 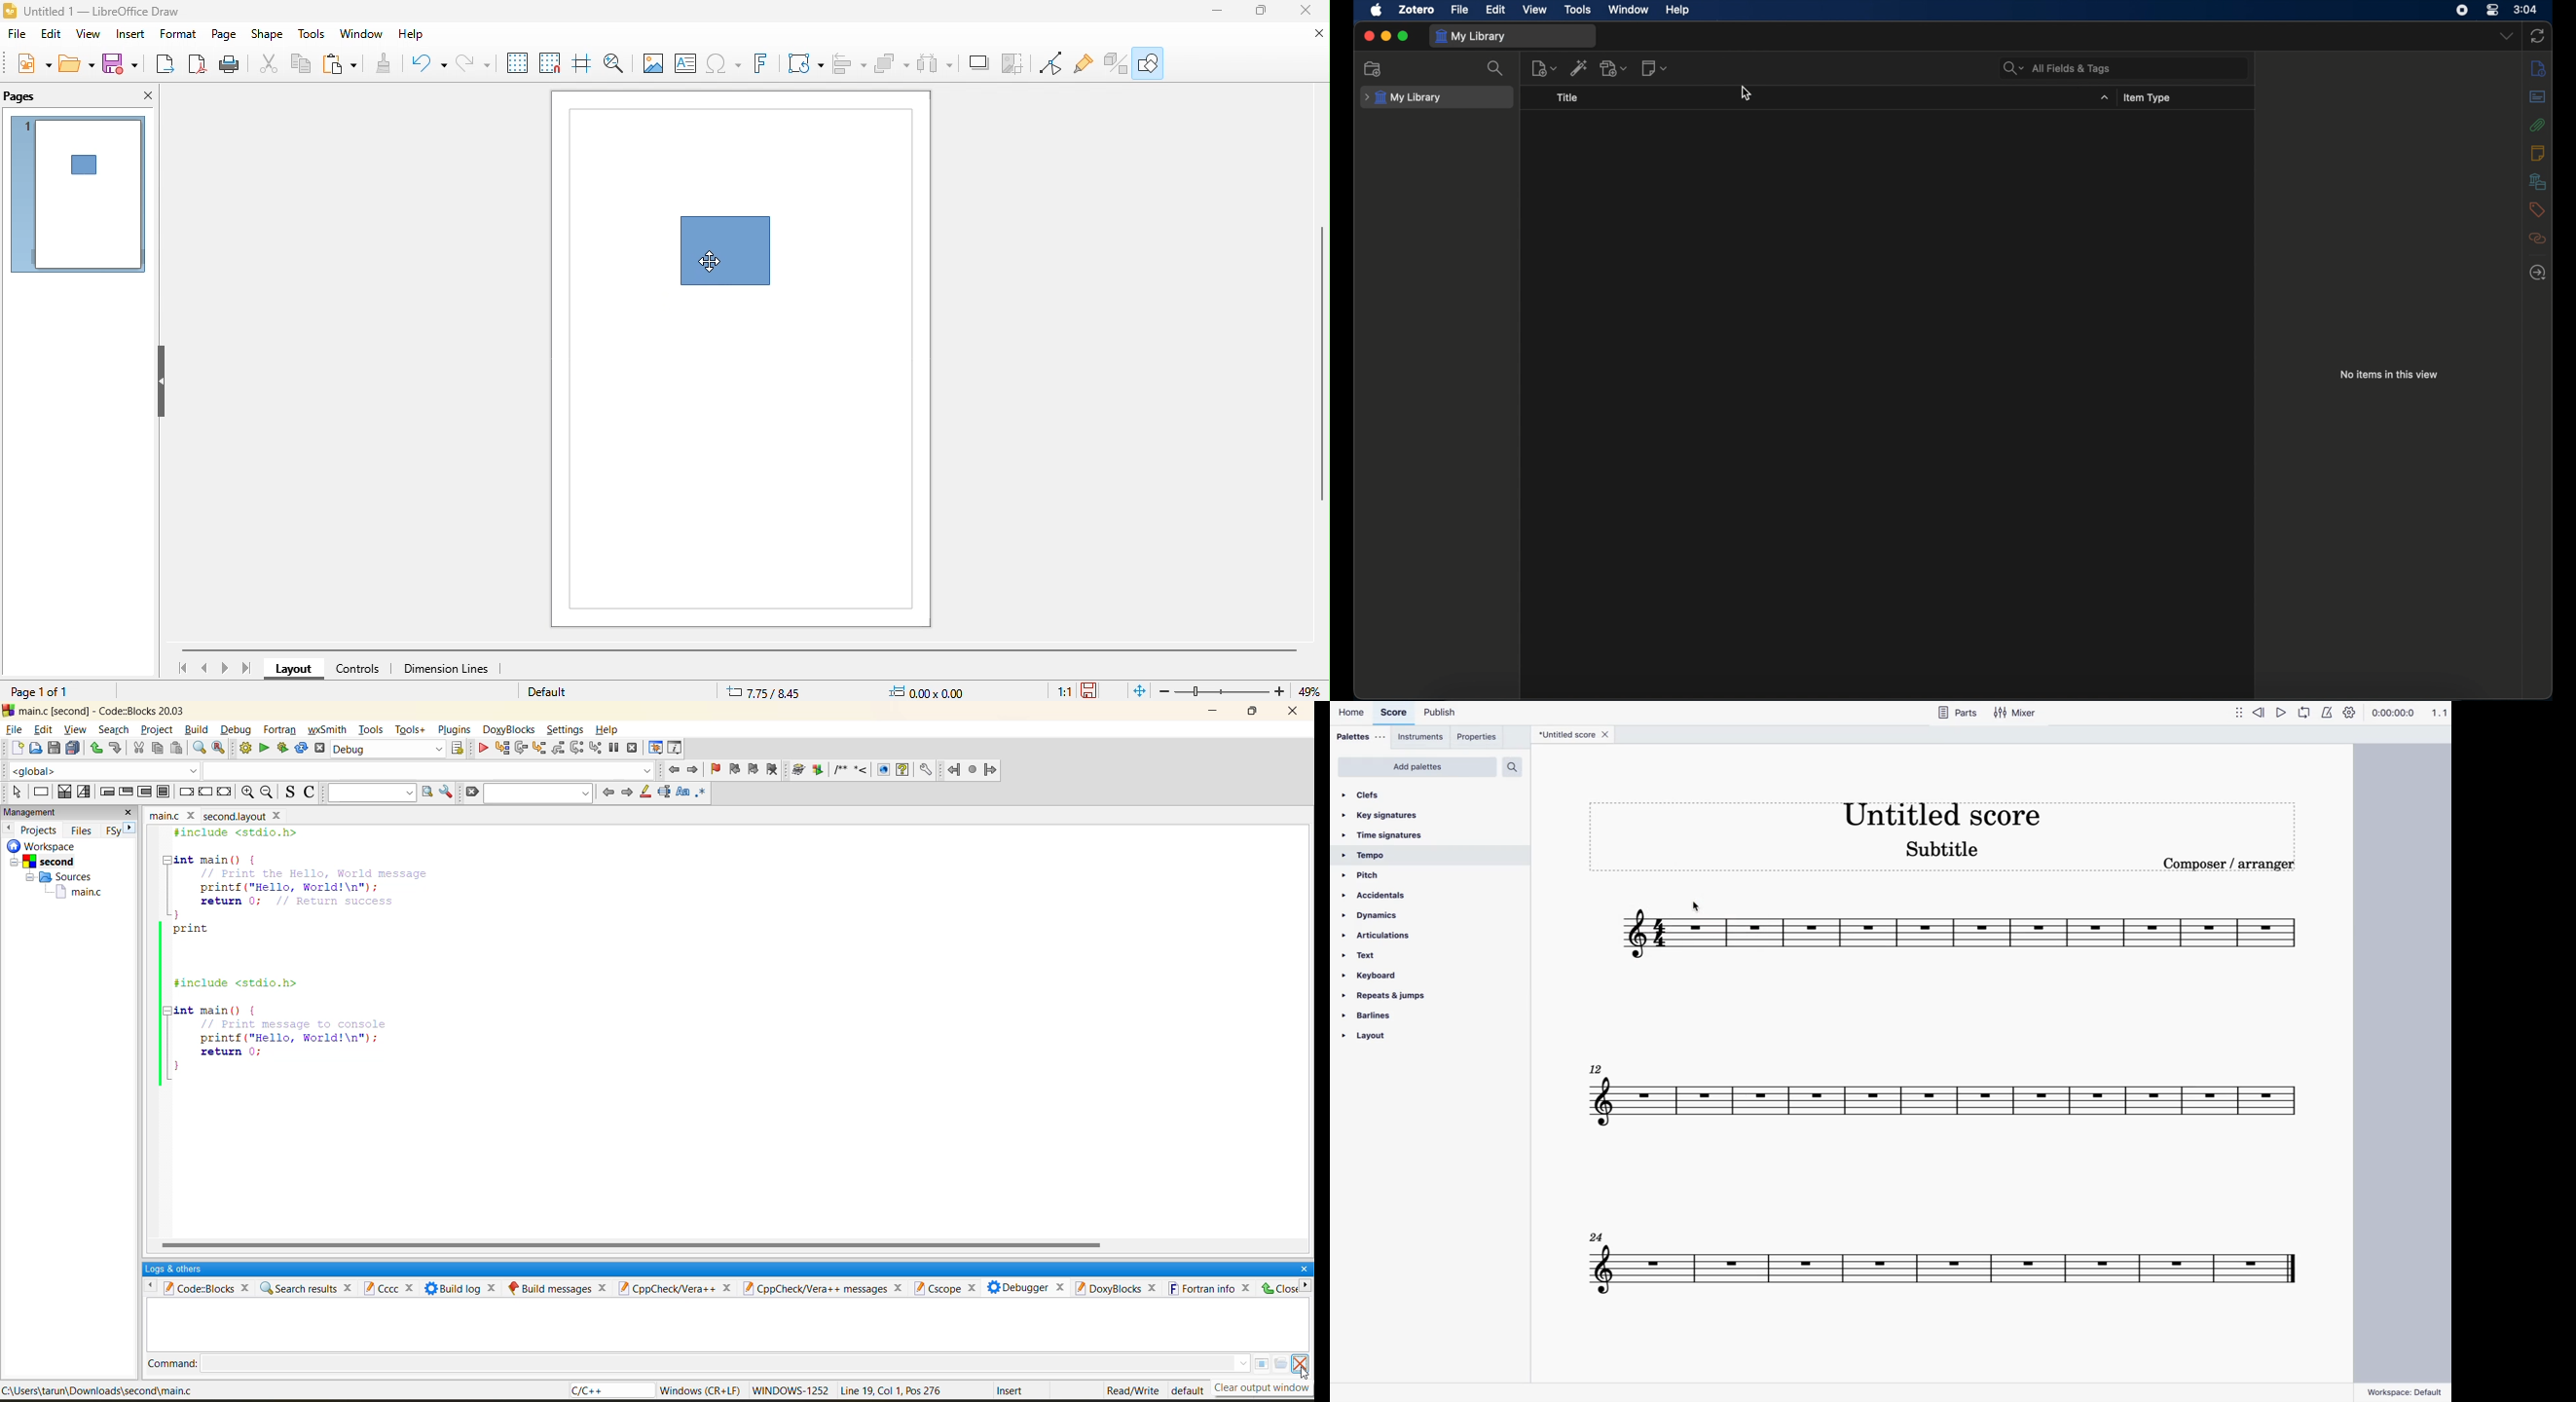 I want to click on abstract, so click(x=2537, y=96).